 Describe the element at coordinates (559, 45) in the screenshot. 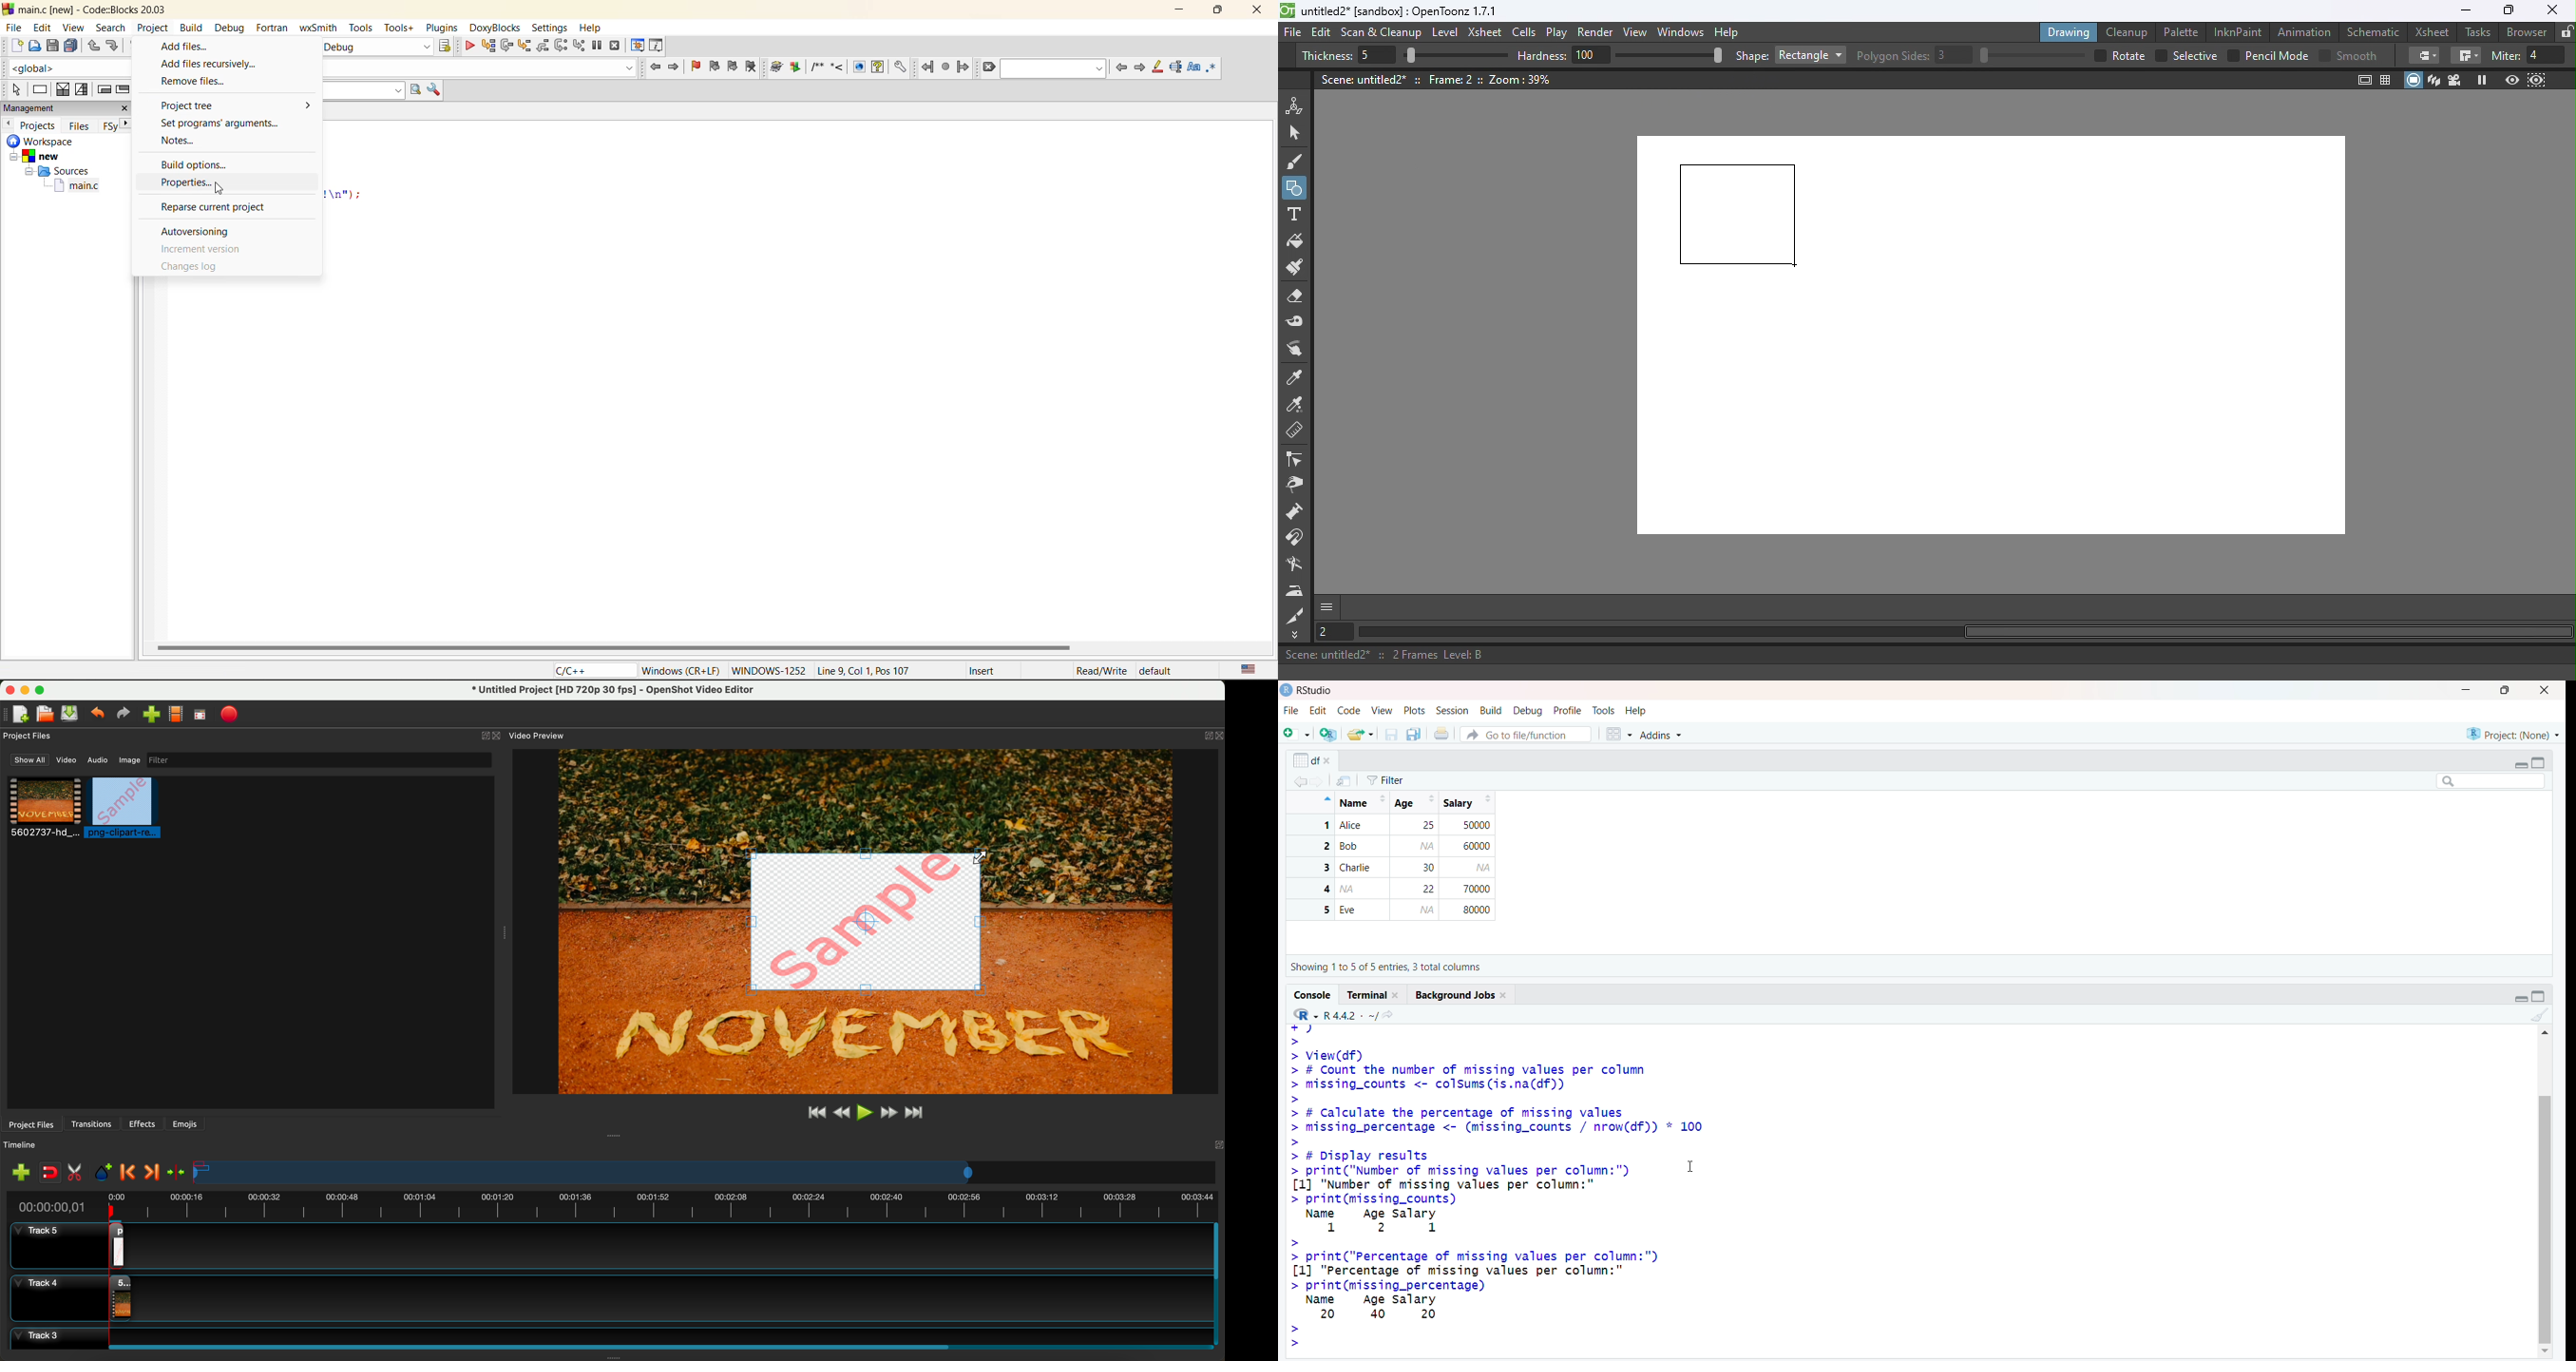

I see `next instruction` at that location.